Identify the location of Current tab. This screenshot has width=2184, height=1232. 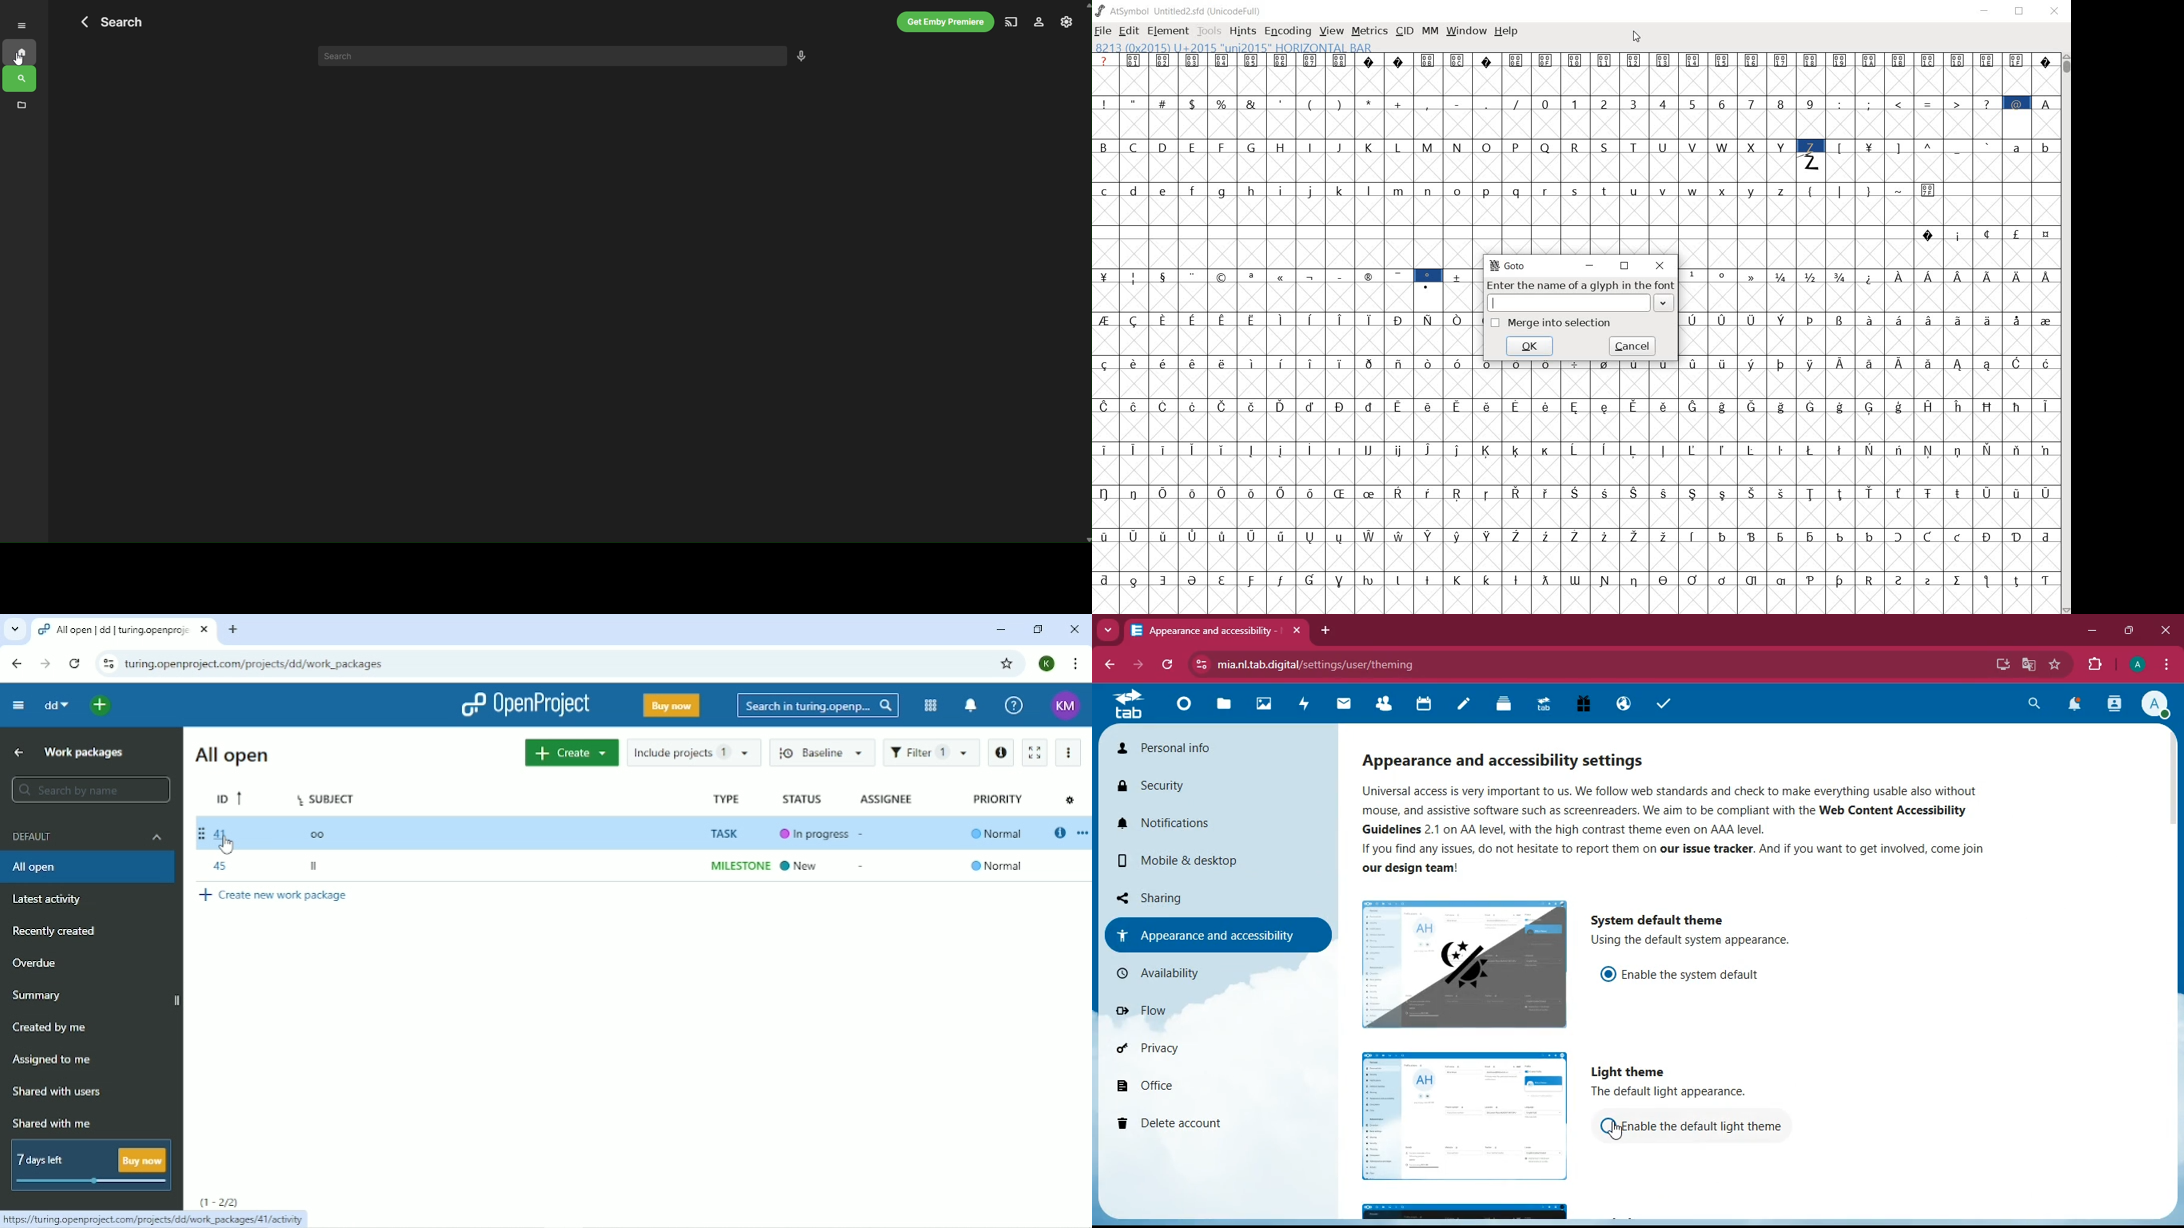
(124, 630).